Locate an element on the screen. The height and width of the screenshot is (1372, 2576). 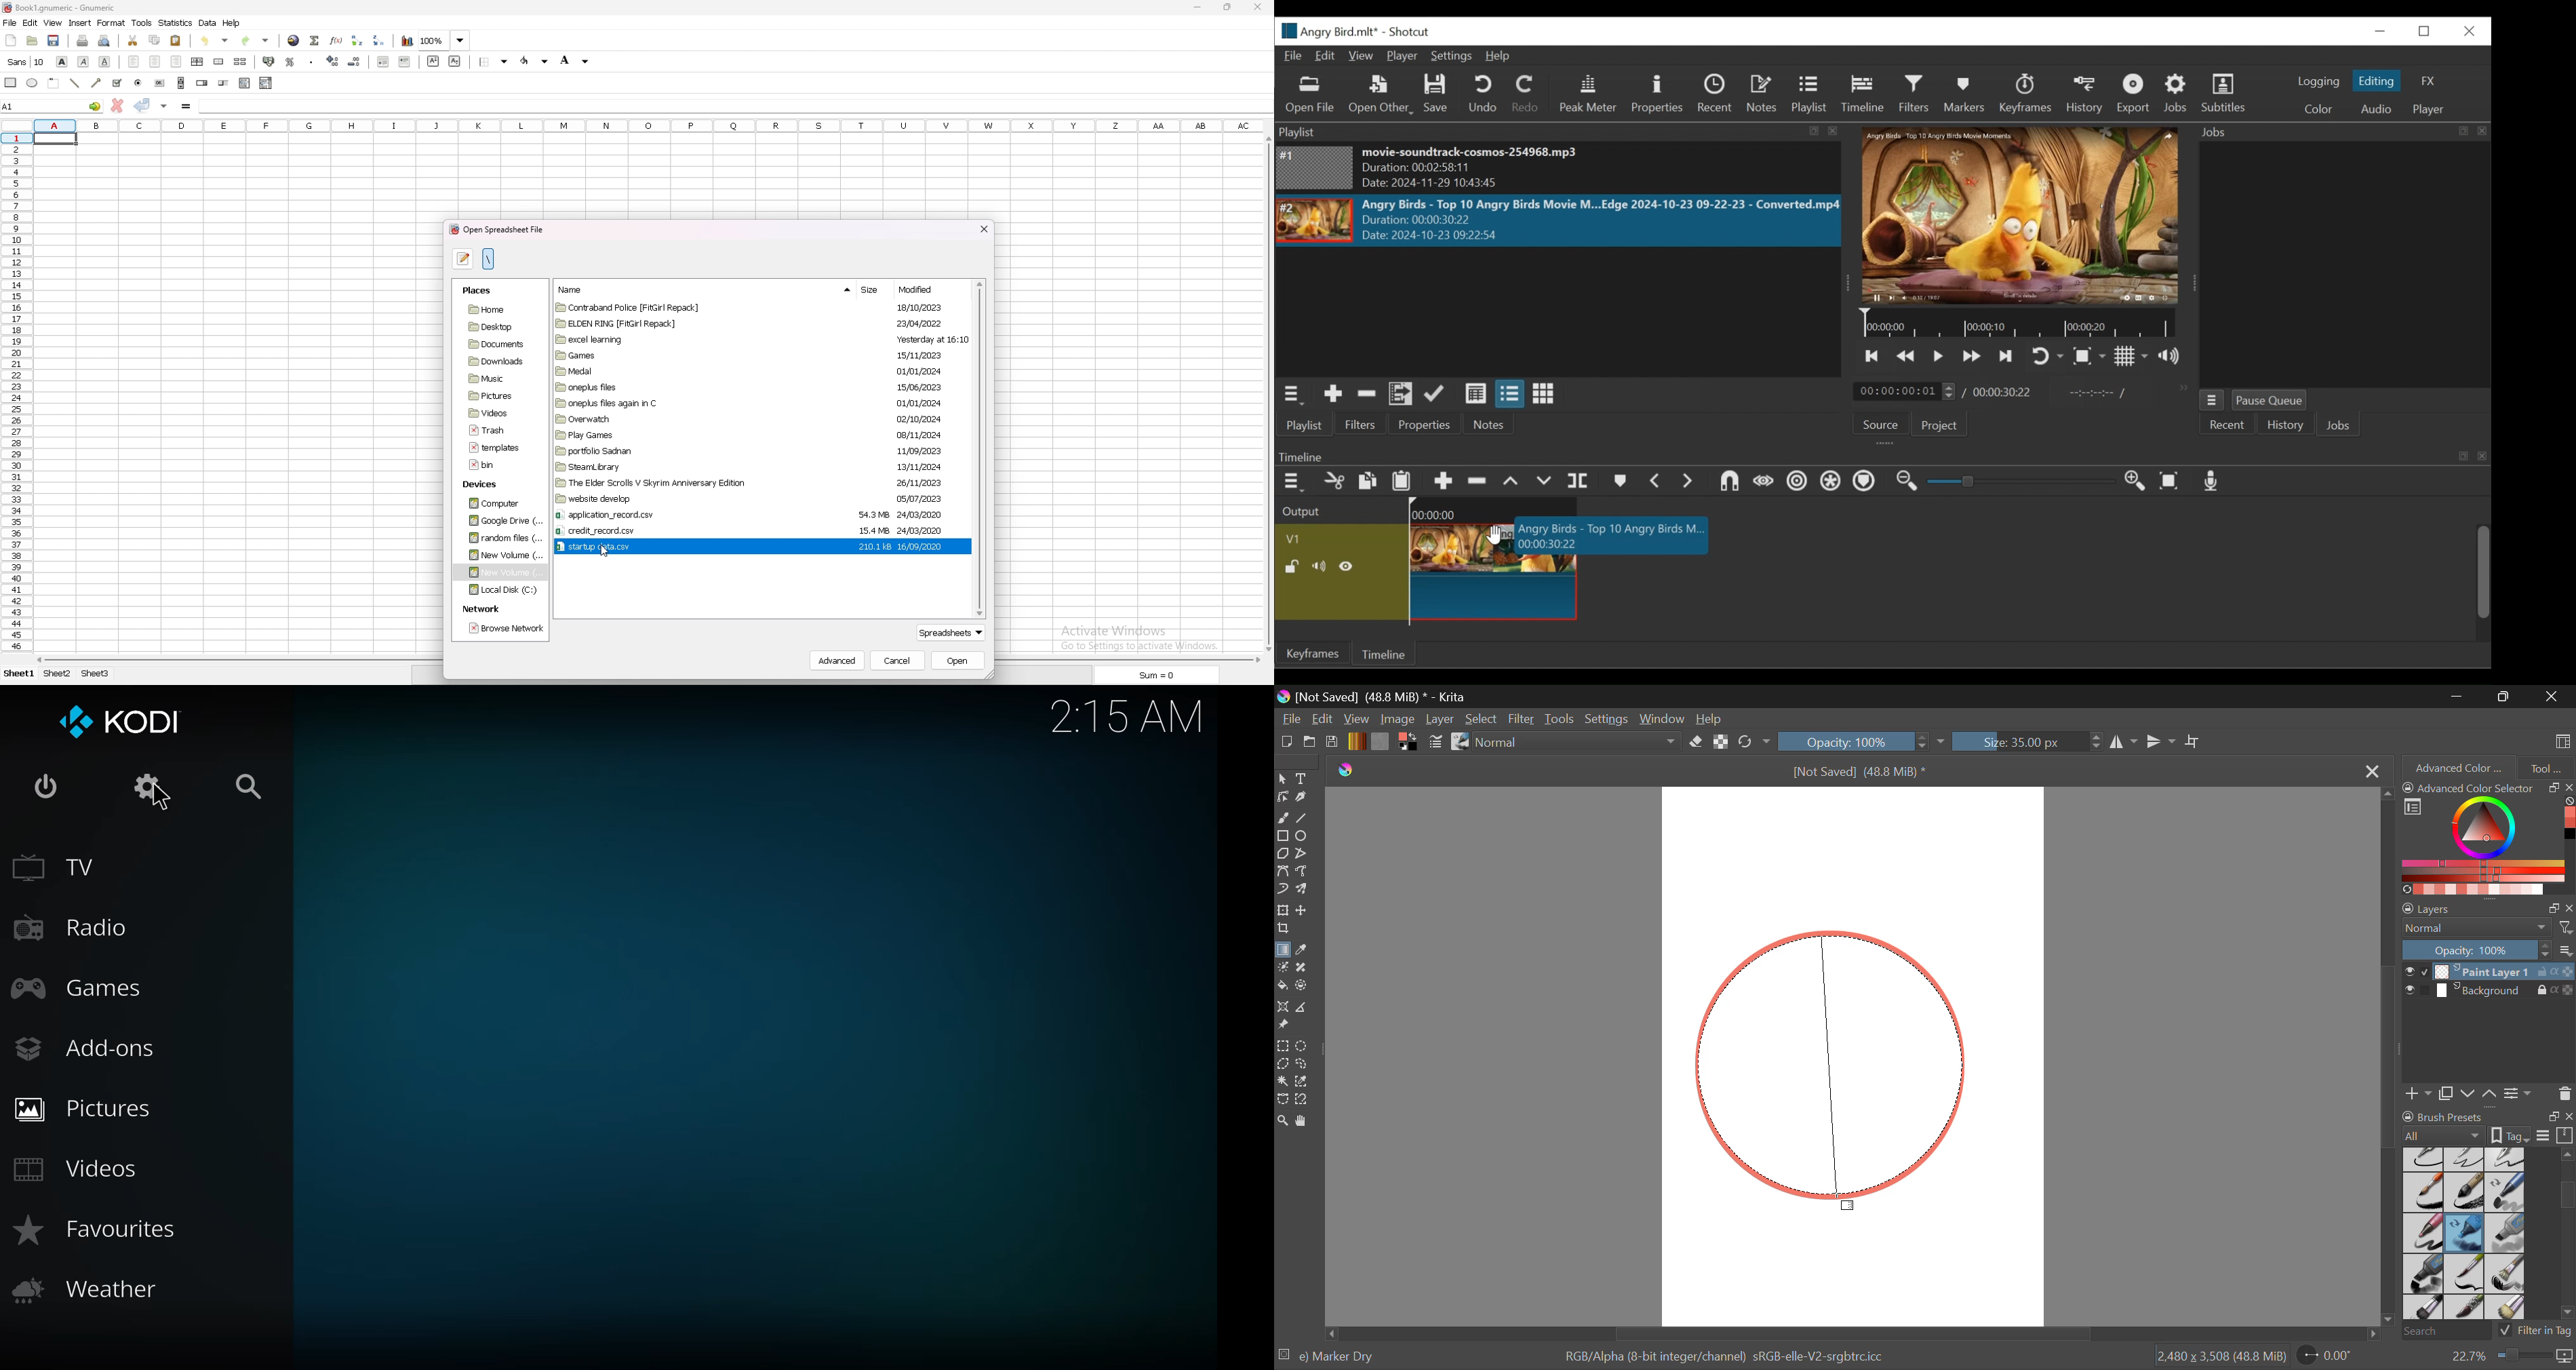
Brush Settings is located at coordinates (1435, 743).